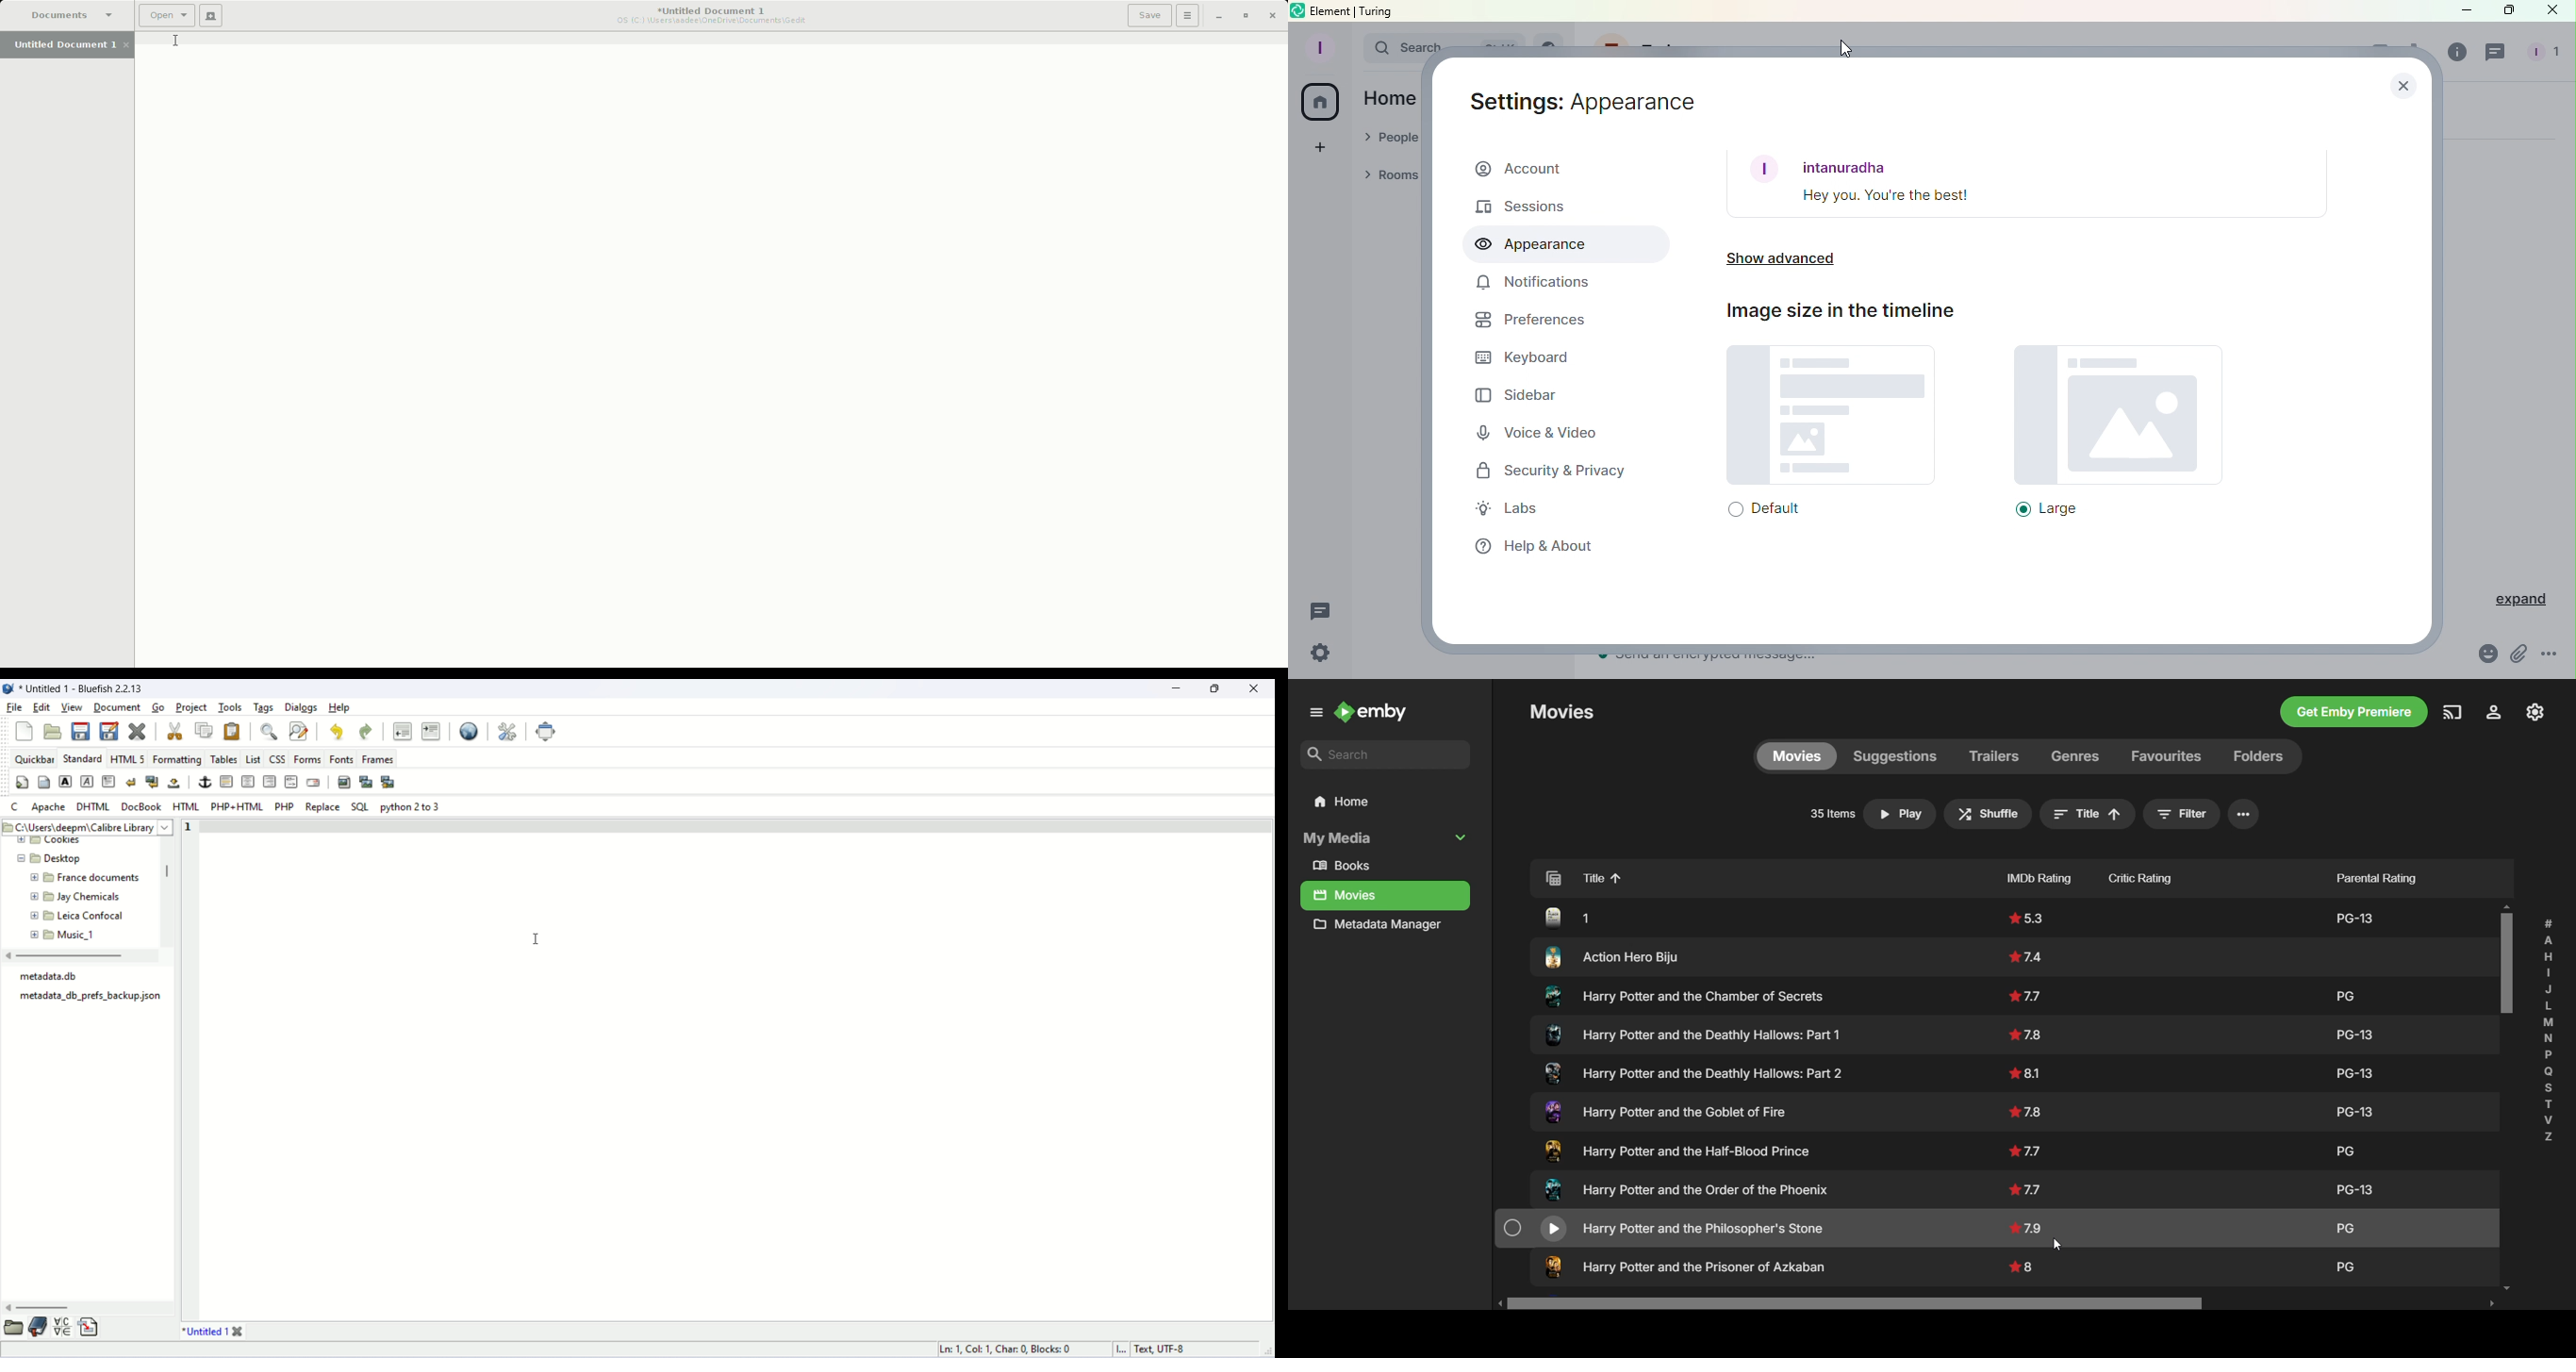 The image size is (2576, 1372). I want to click on Movies, so click(1795, 756).